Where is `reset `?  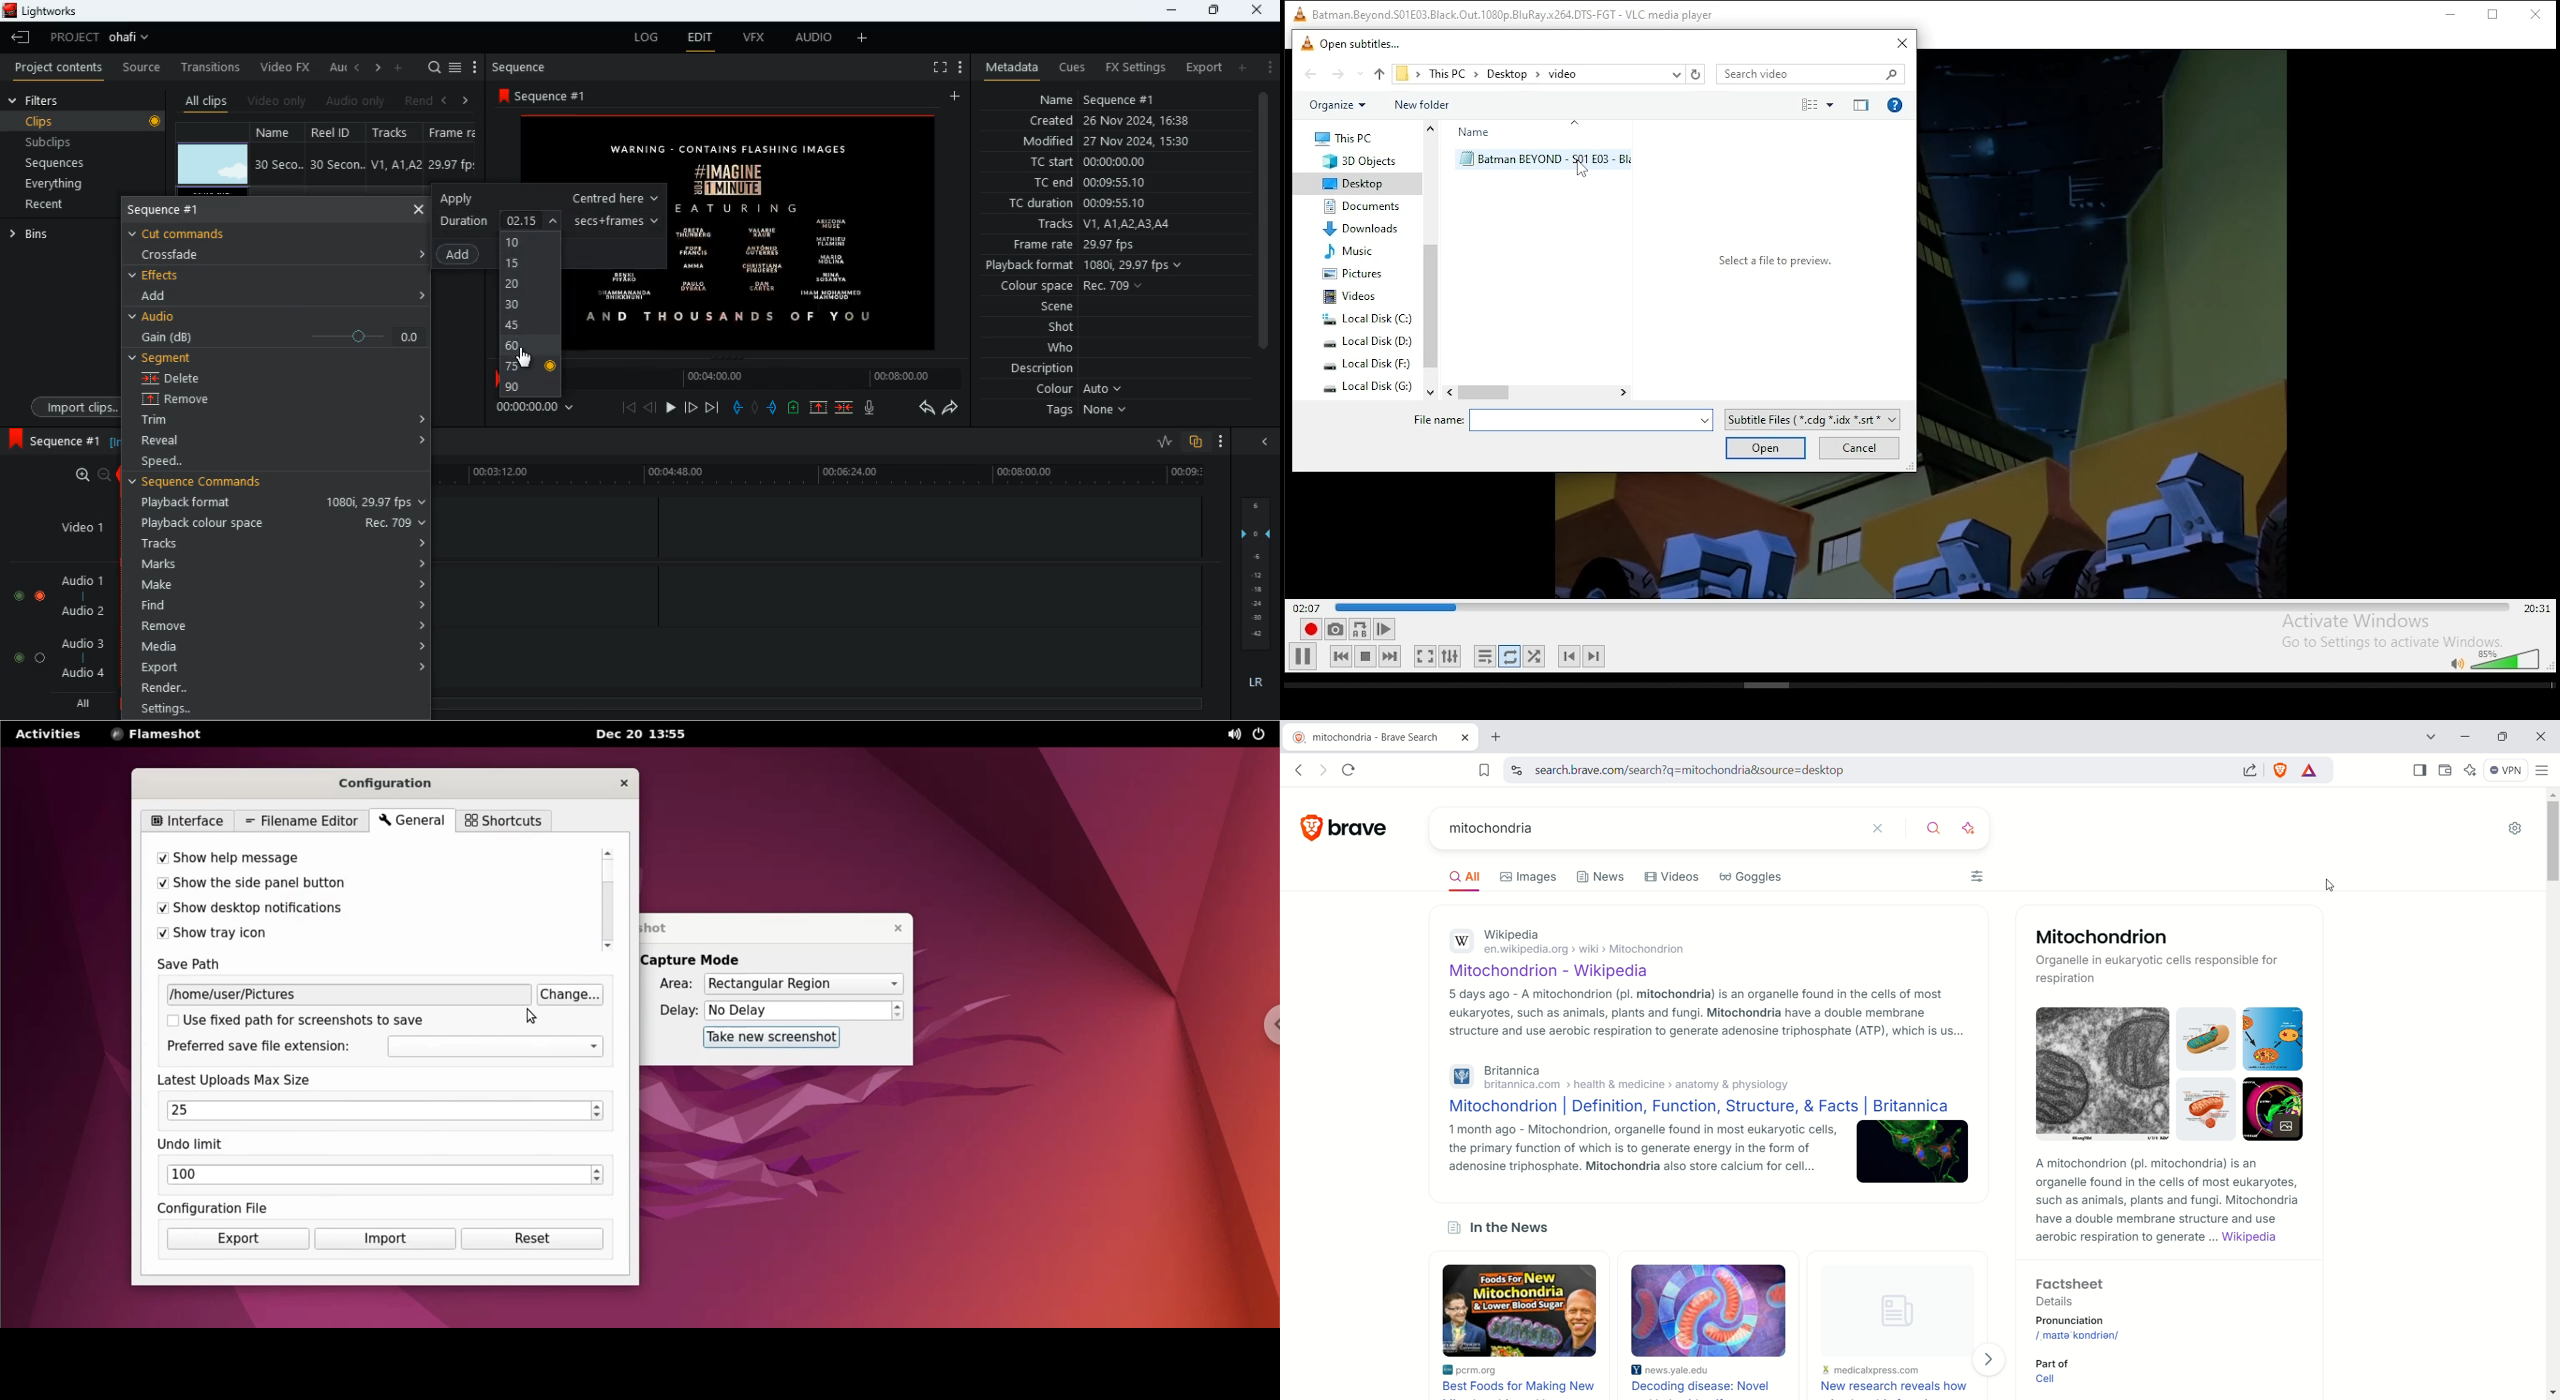 reset  is located at coordinates (531, 1239).